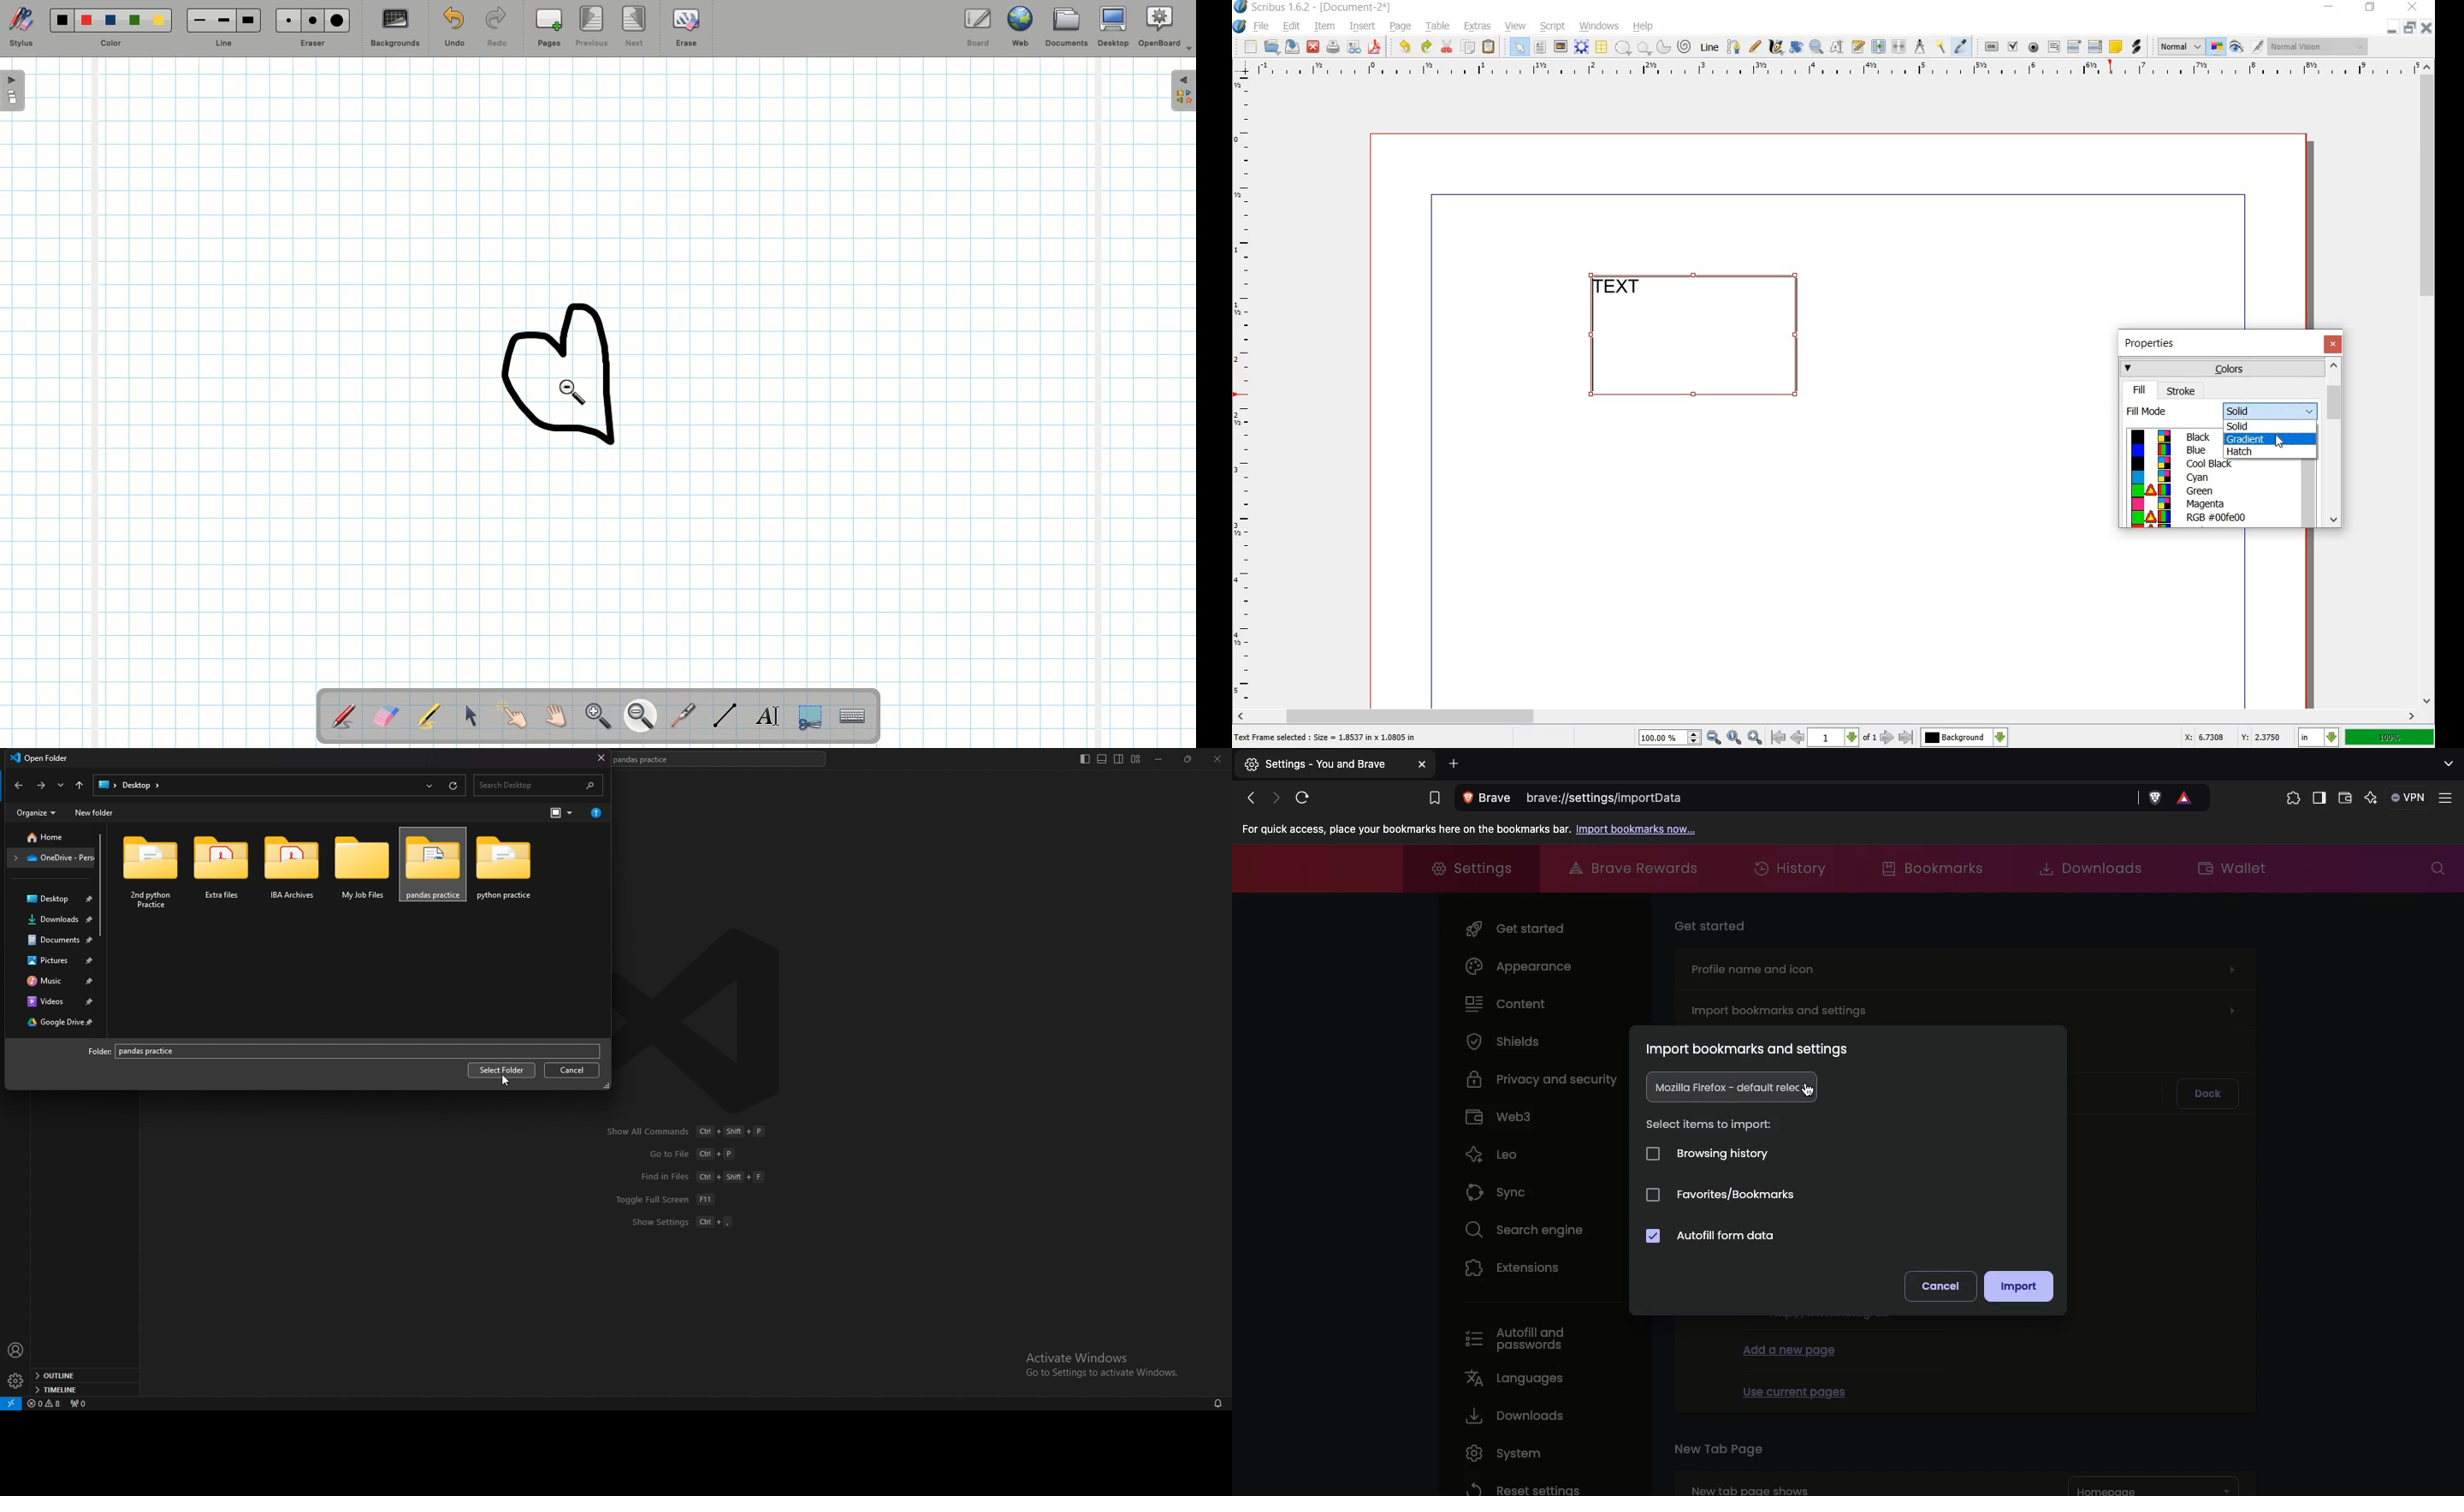 This screenshot has height=1512, width=2464. Describe the element at coordinates (2013, 47) in the screenshot. I see `pdf check box` at that location.